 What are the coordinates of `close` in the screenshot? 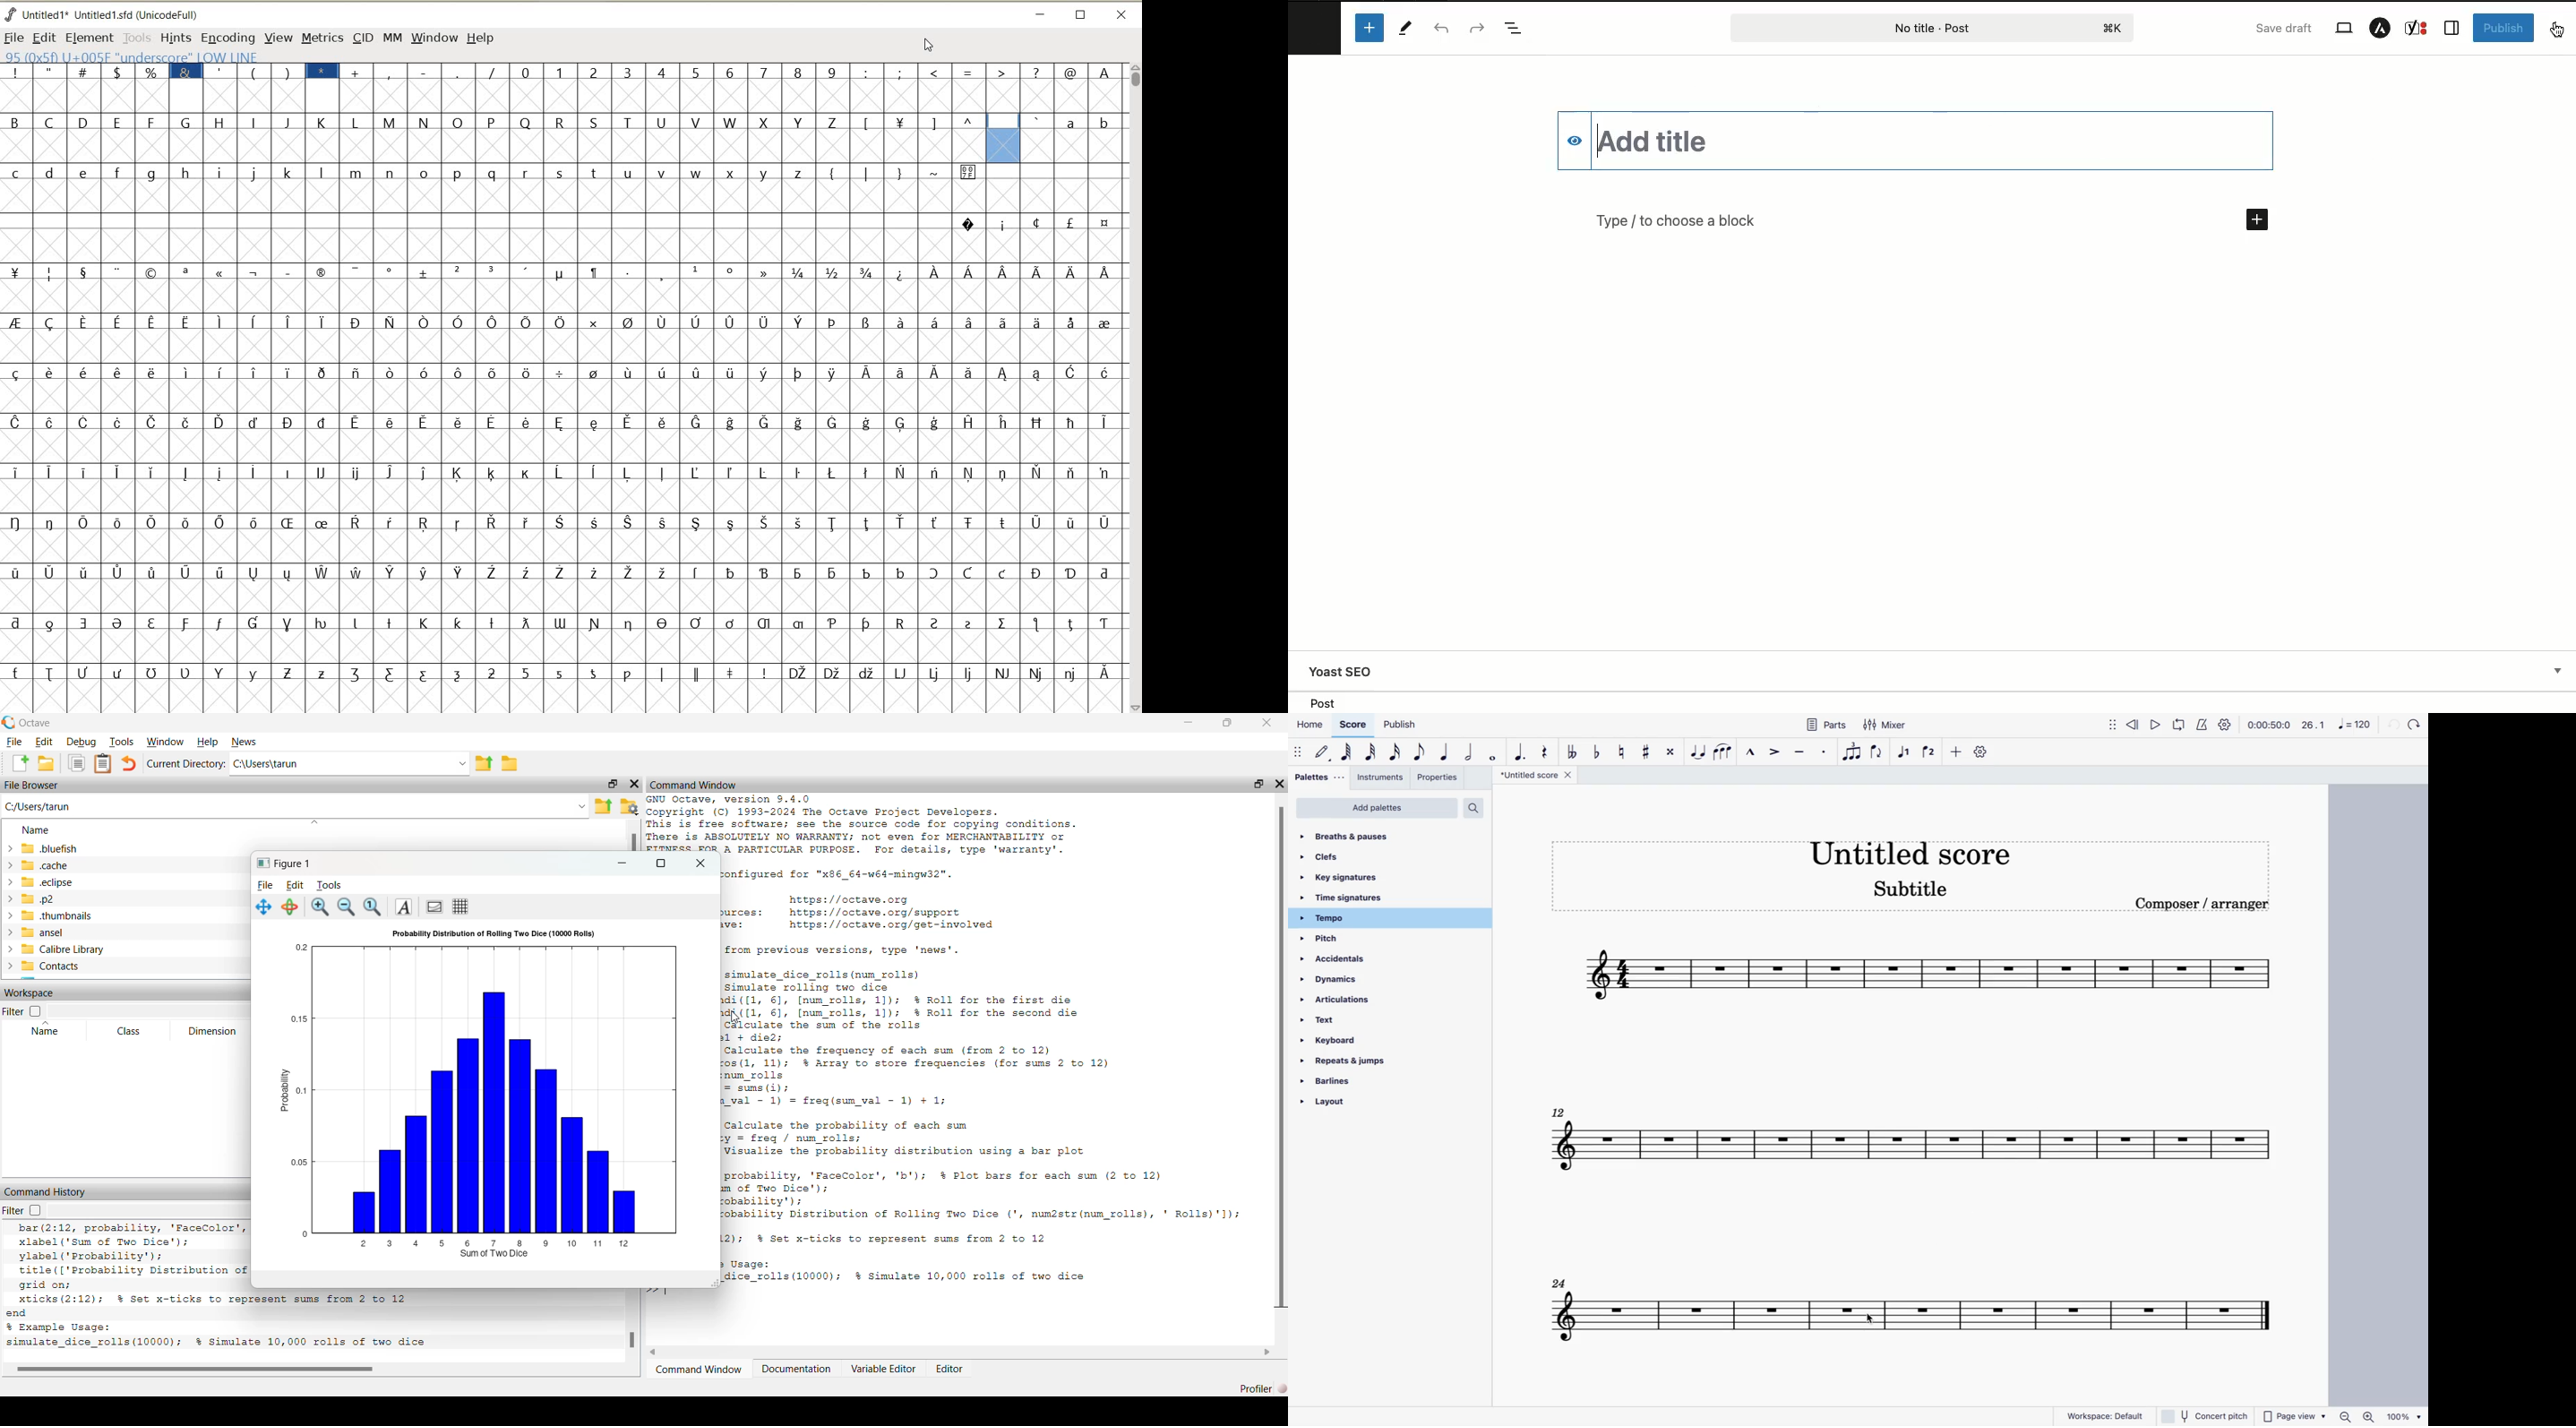 It's located at (633, 784).